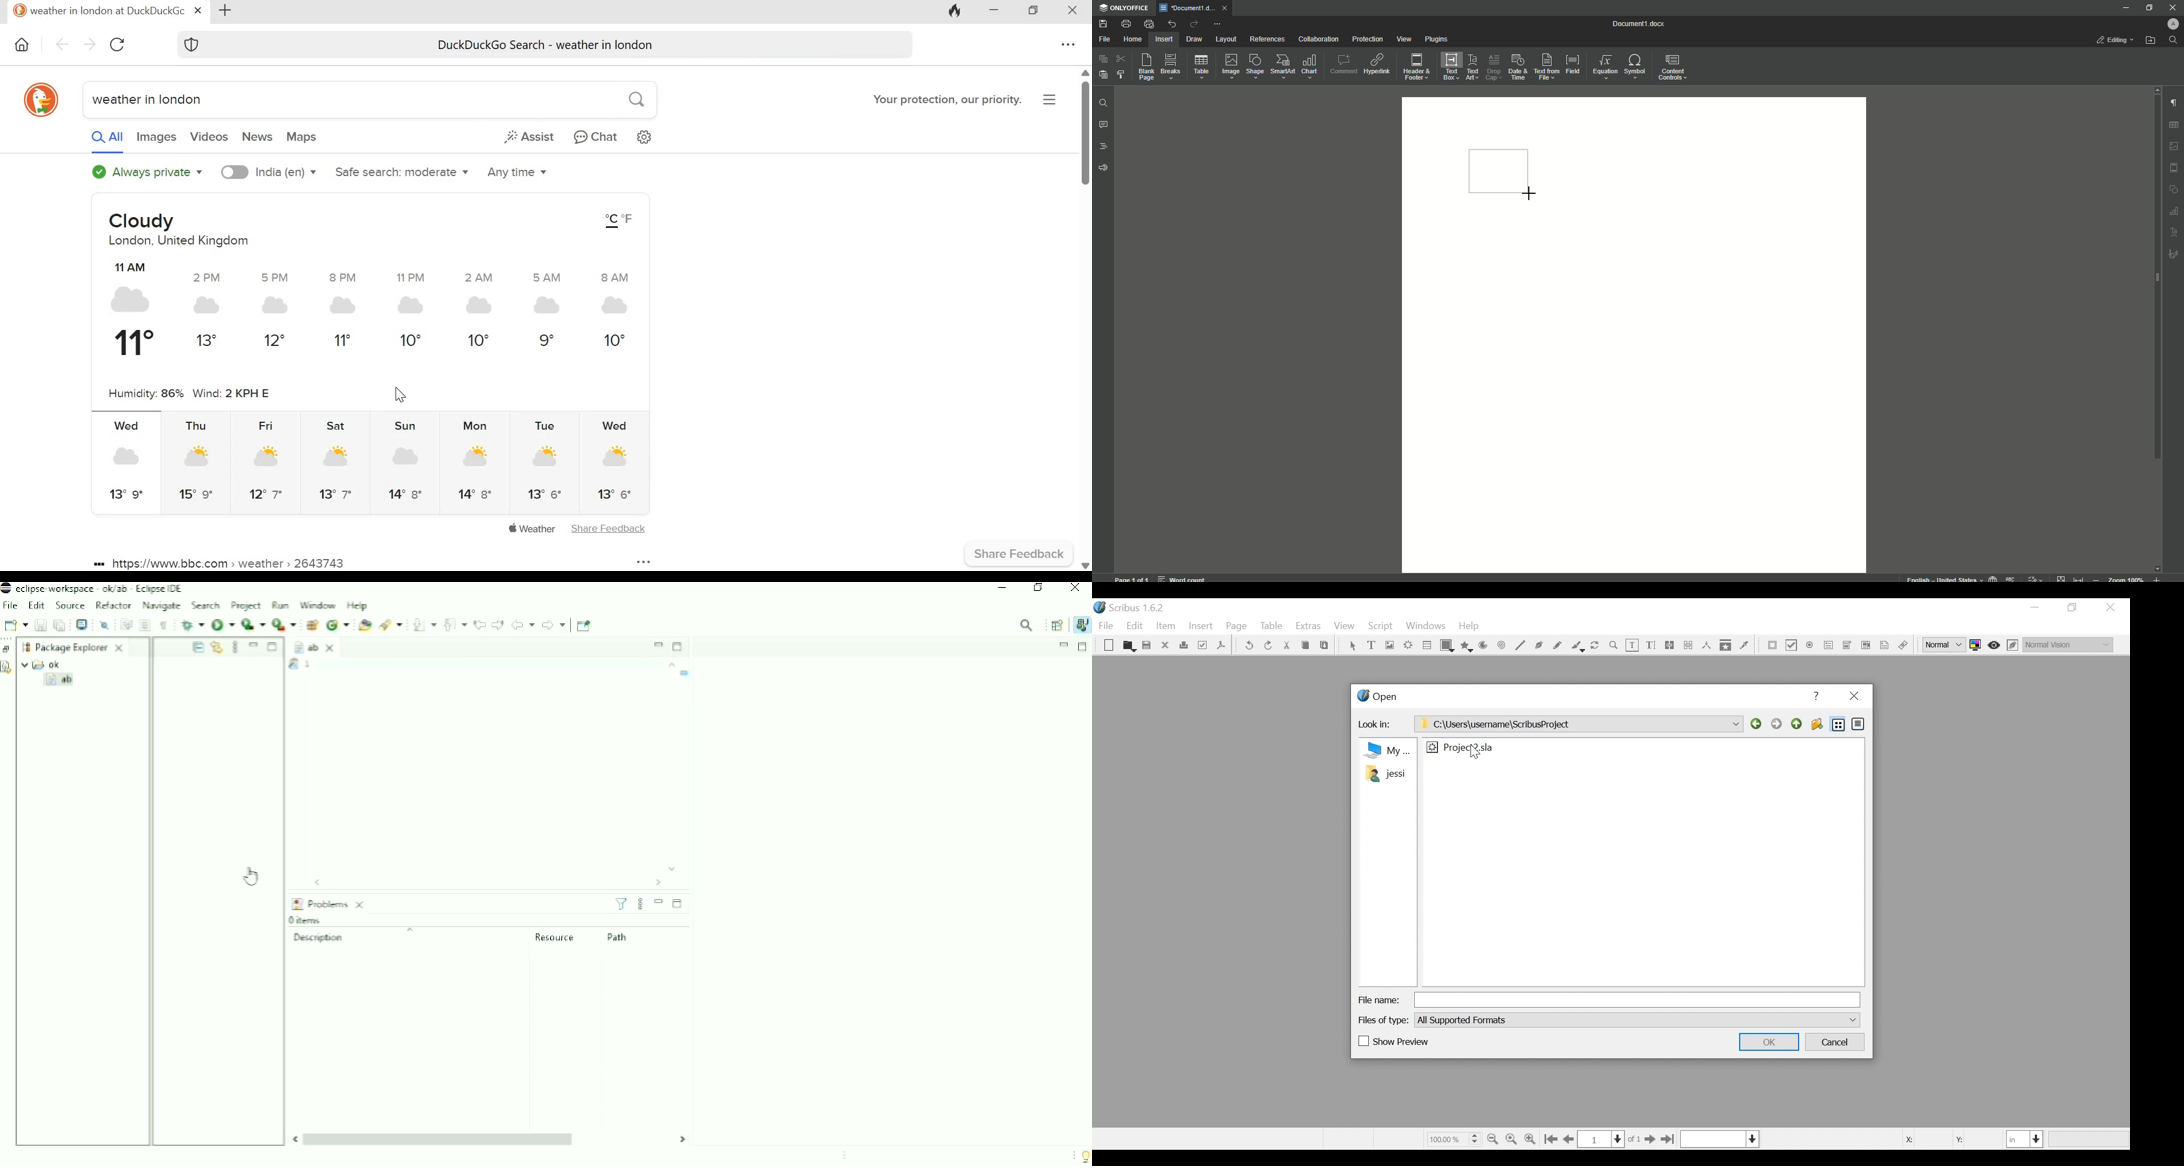  I want to click on Forward, so click(554, 625).